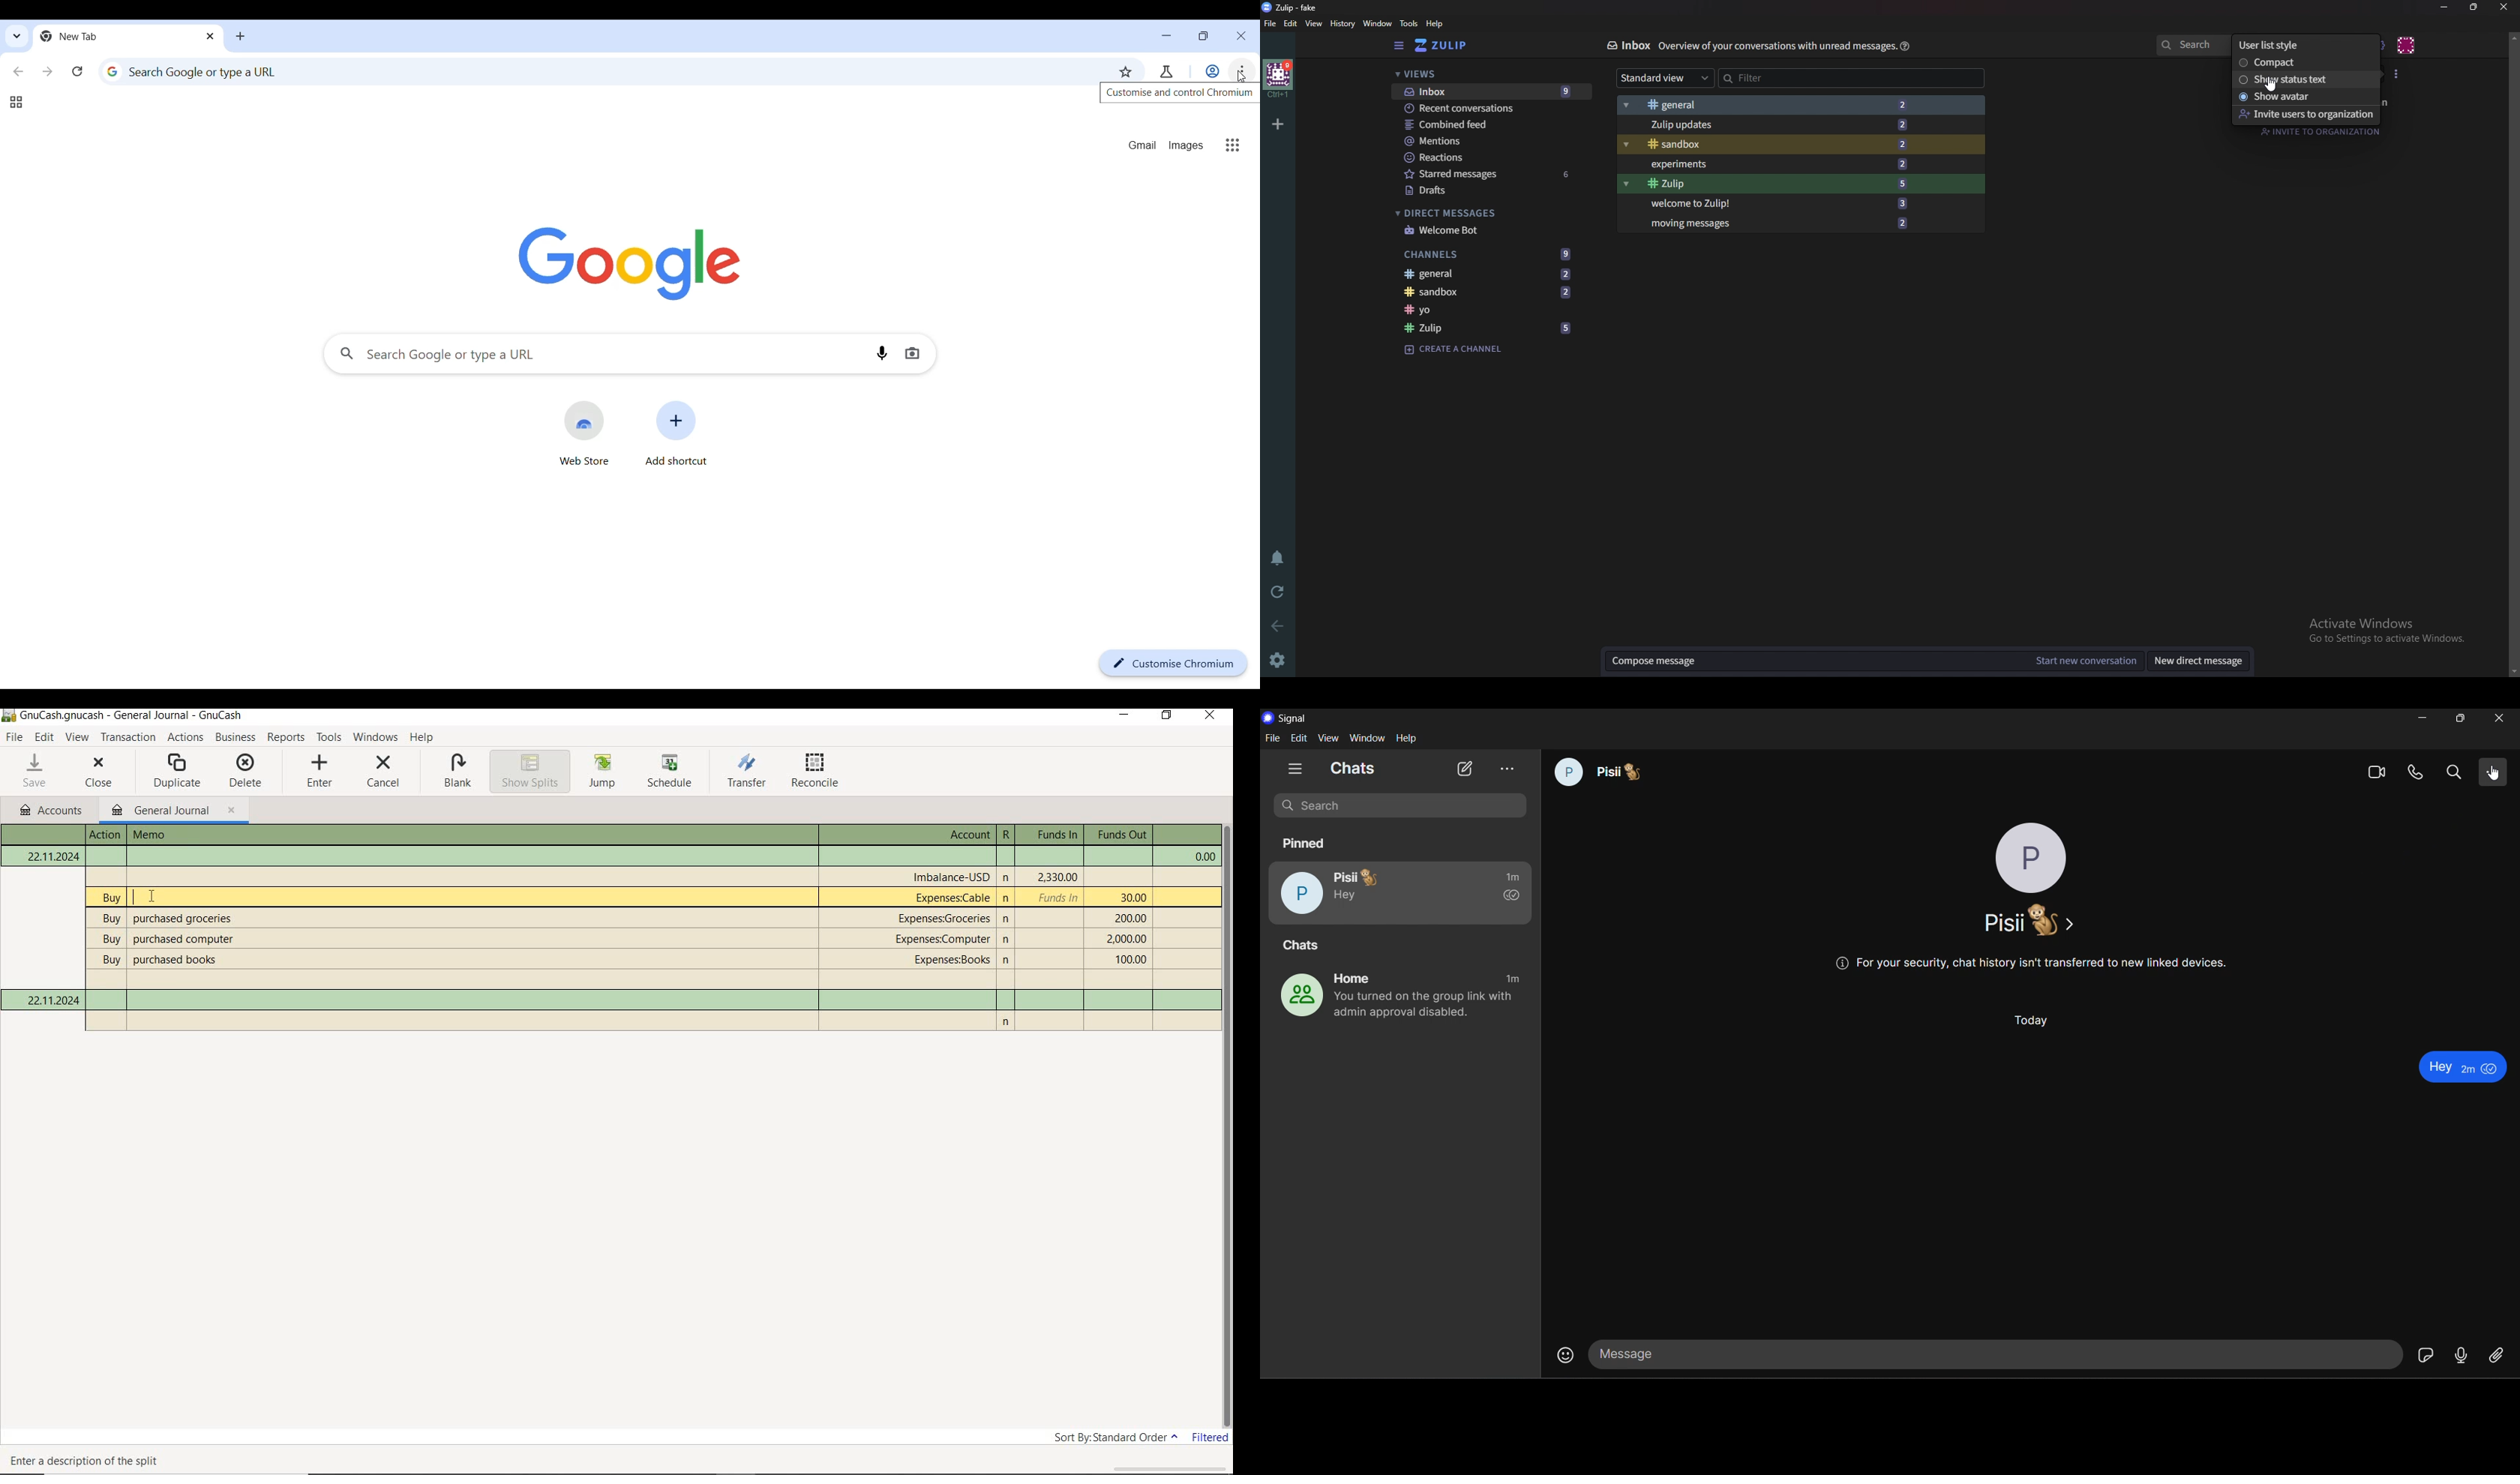 This screenshot has height=1484, width=2520. Describe the element at coordinates (1212, 71) in the screenshot. I see `Work` at that location.